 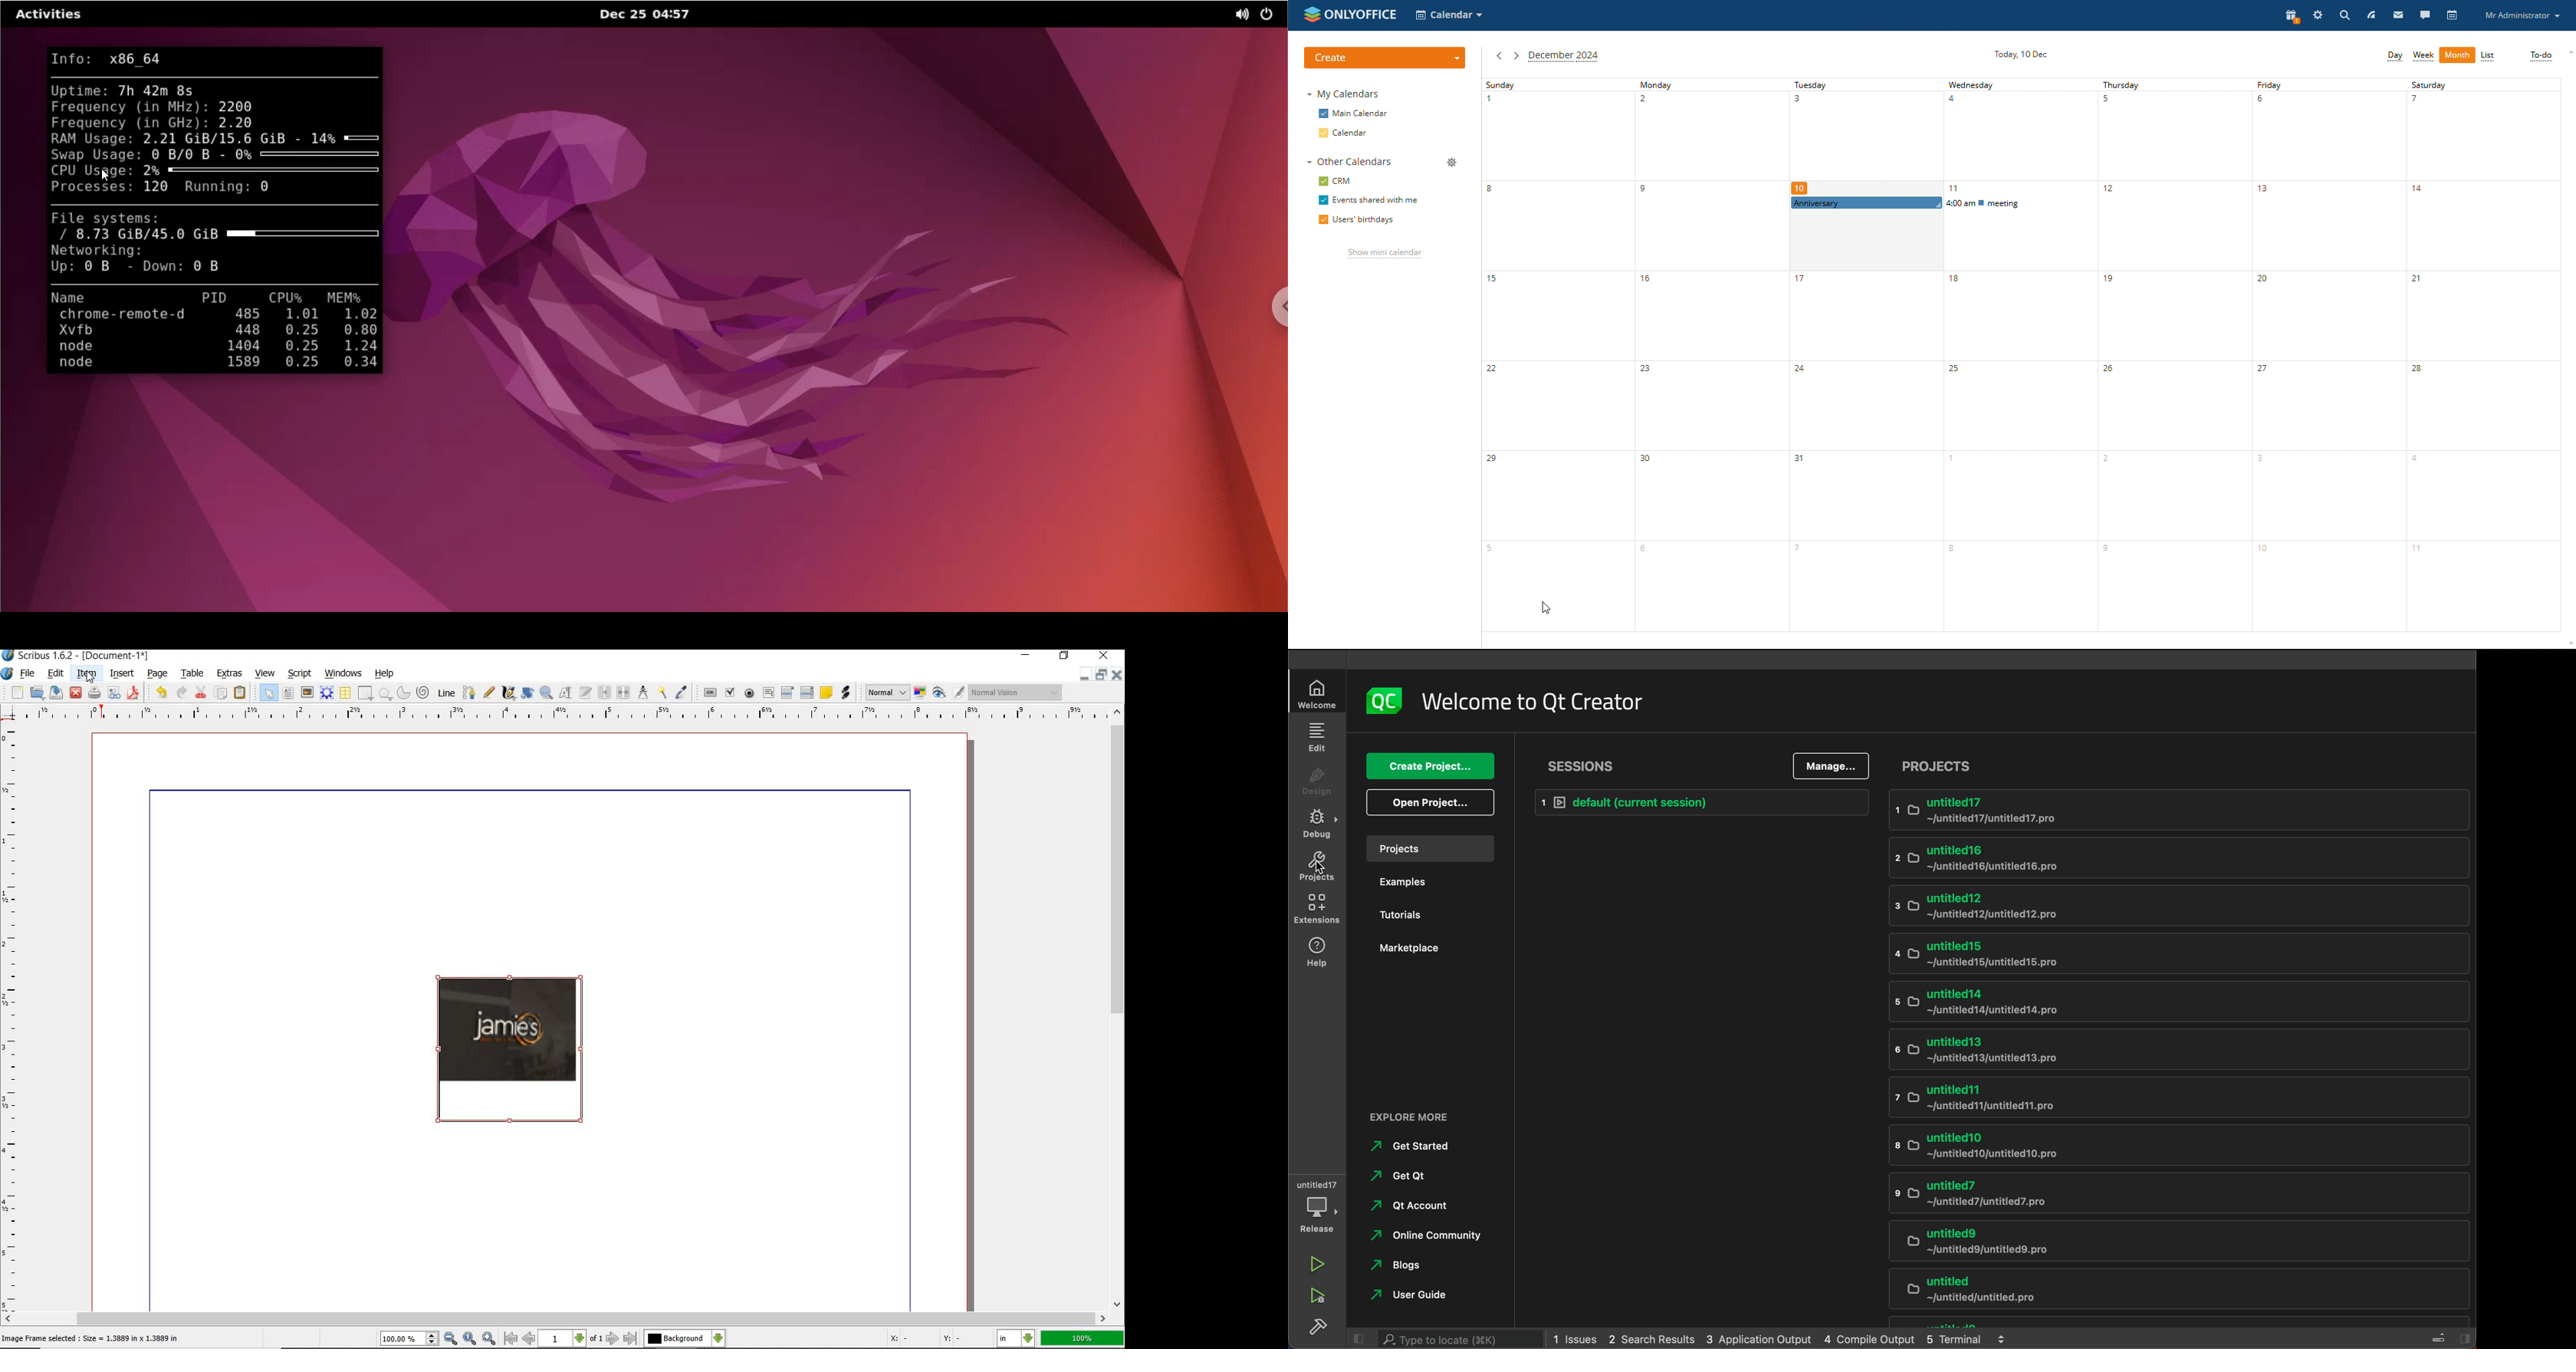 What do you see at coordinates (307, 693) in the screenshot?
I see `image frame` at bounding box center [307, 693].